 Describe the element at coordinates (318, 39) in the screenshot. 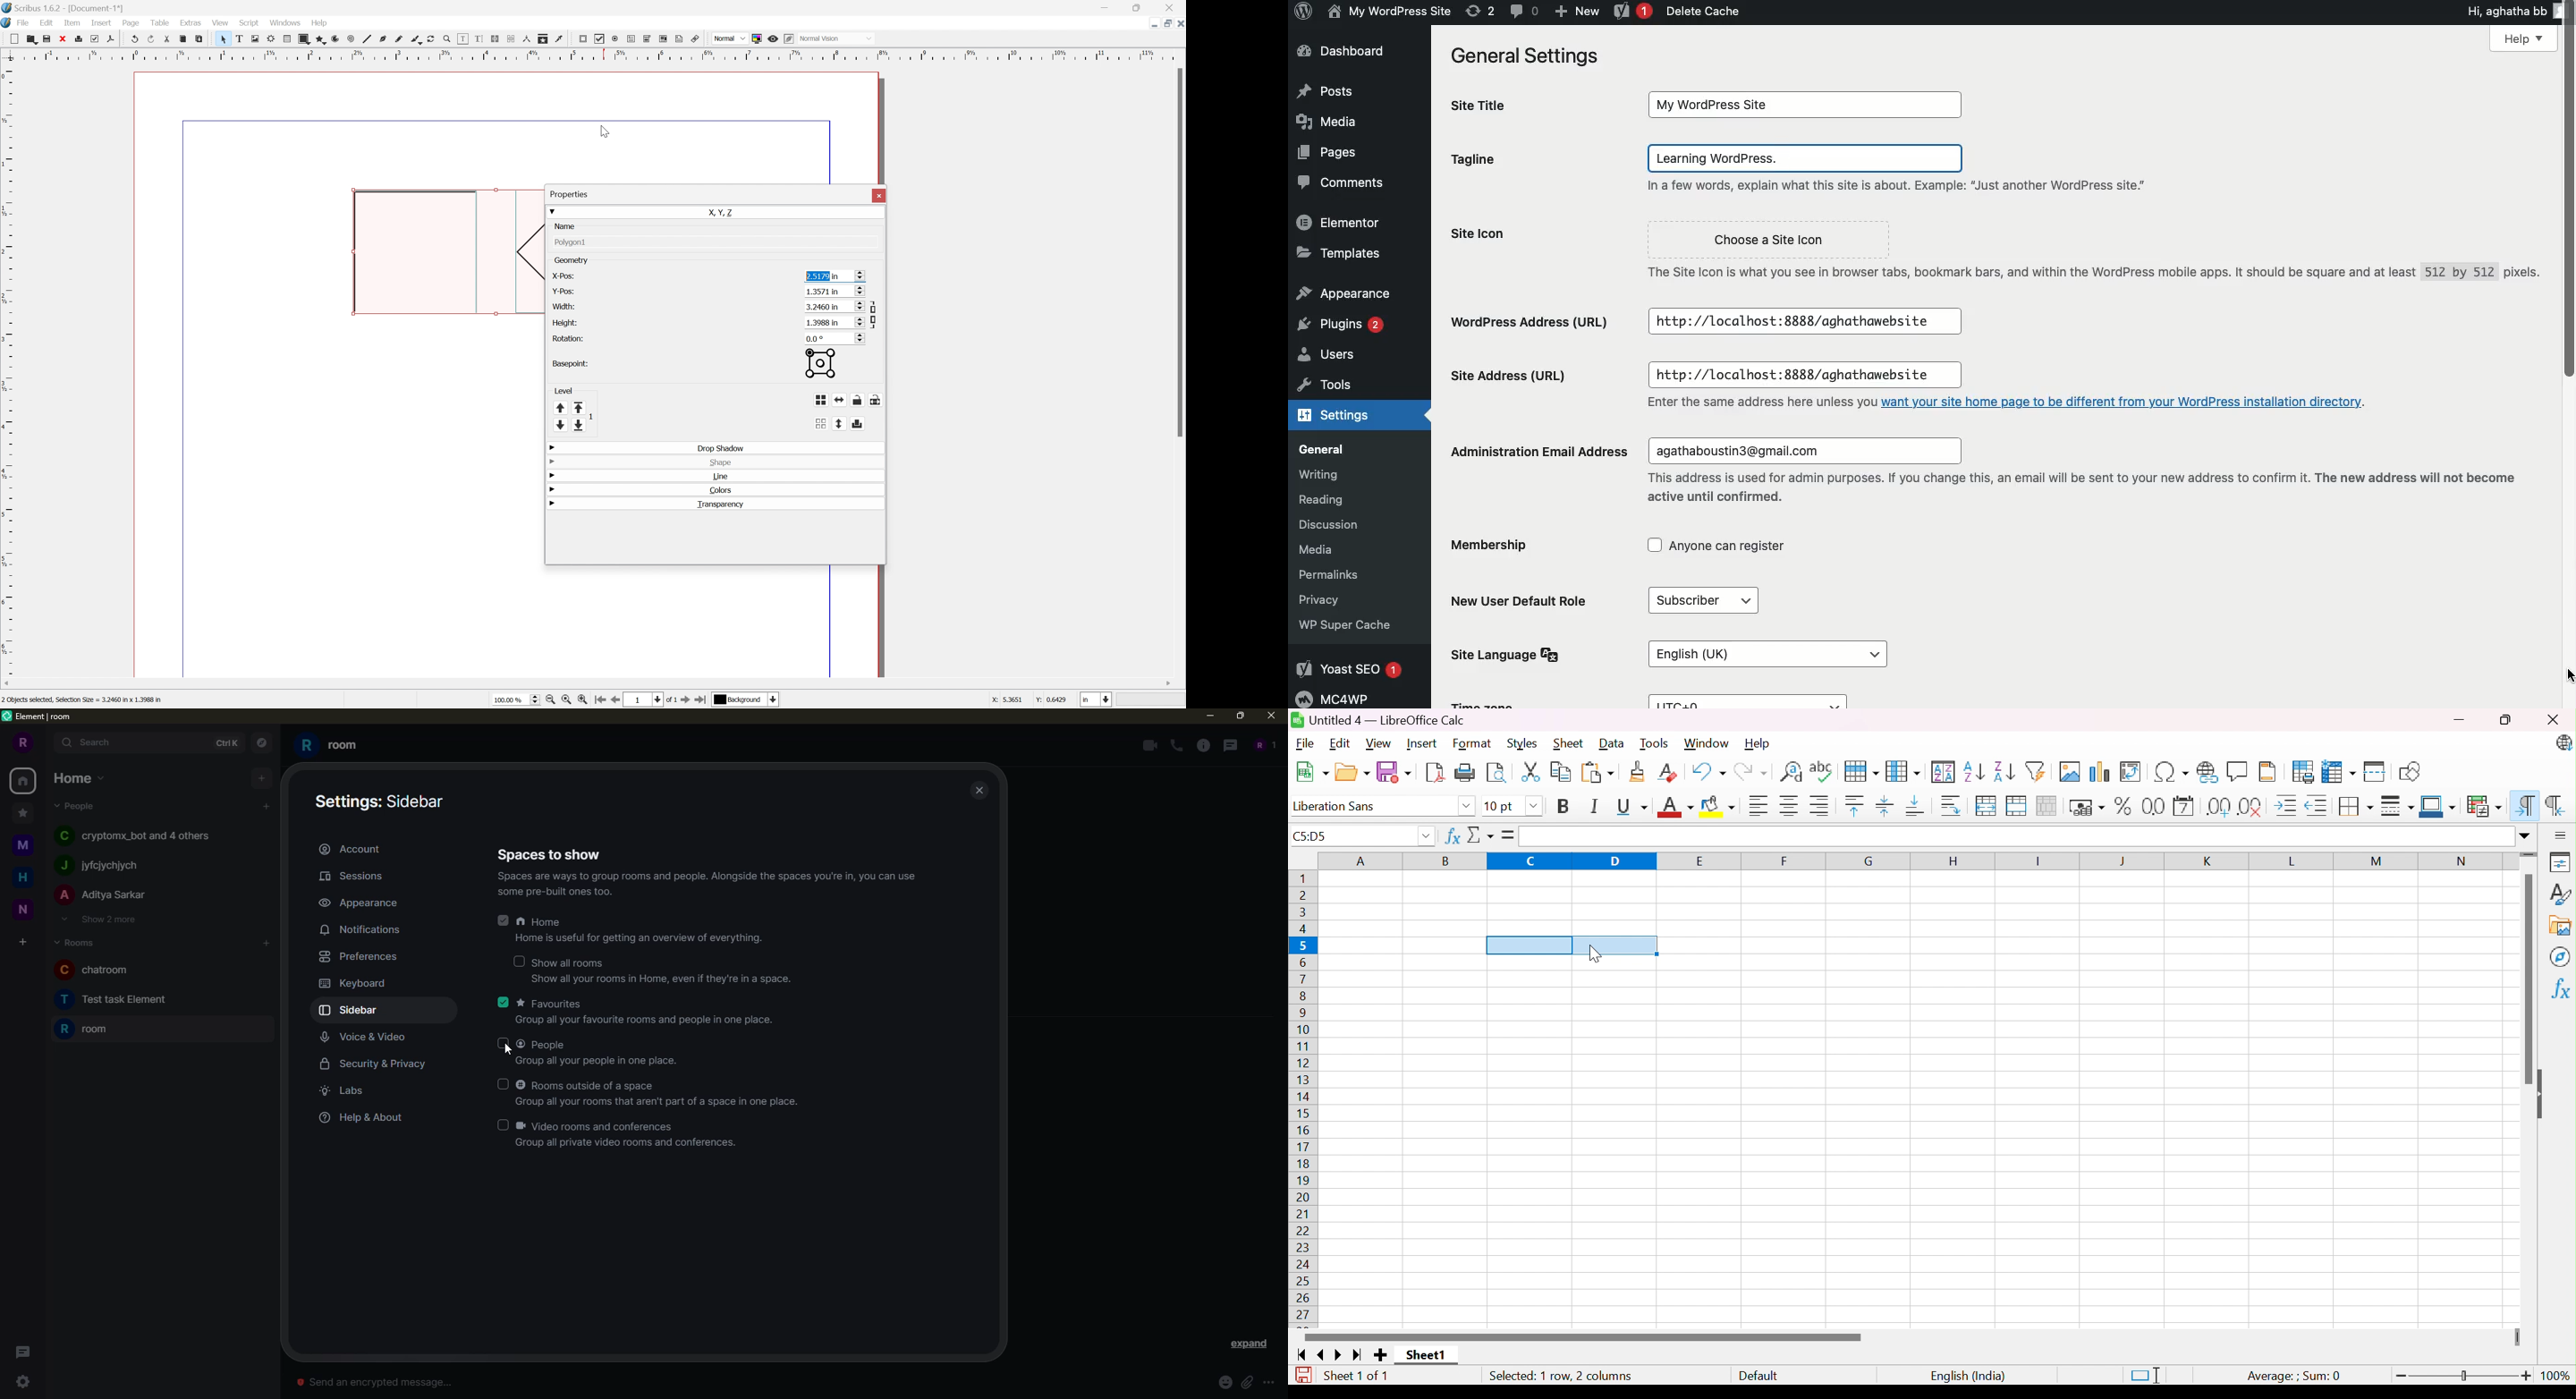

I see `polygon` at that location.